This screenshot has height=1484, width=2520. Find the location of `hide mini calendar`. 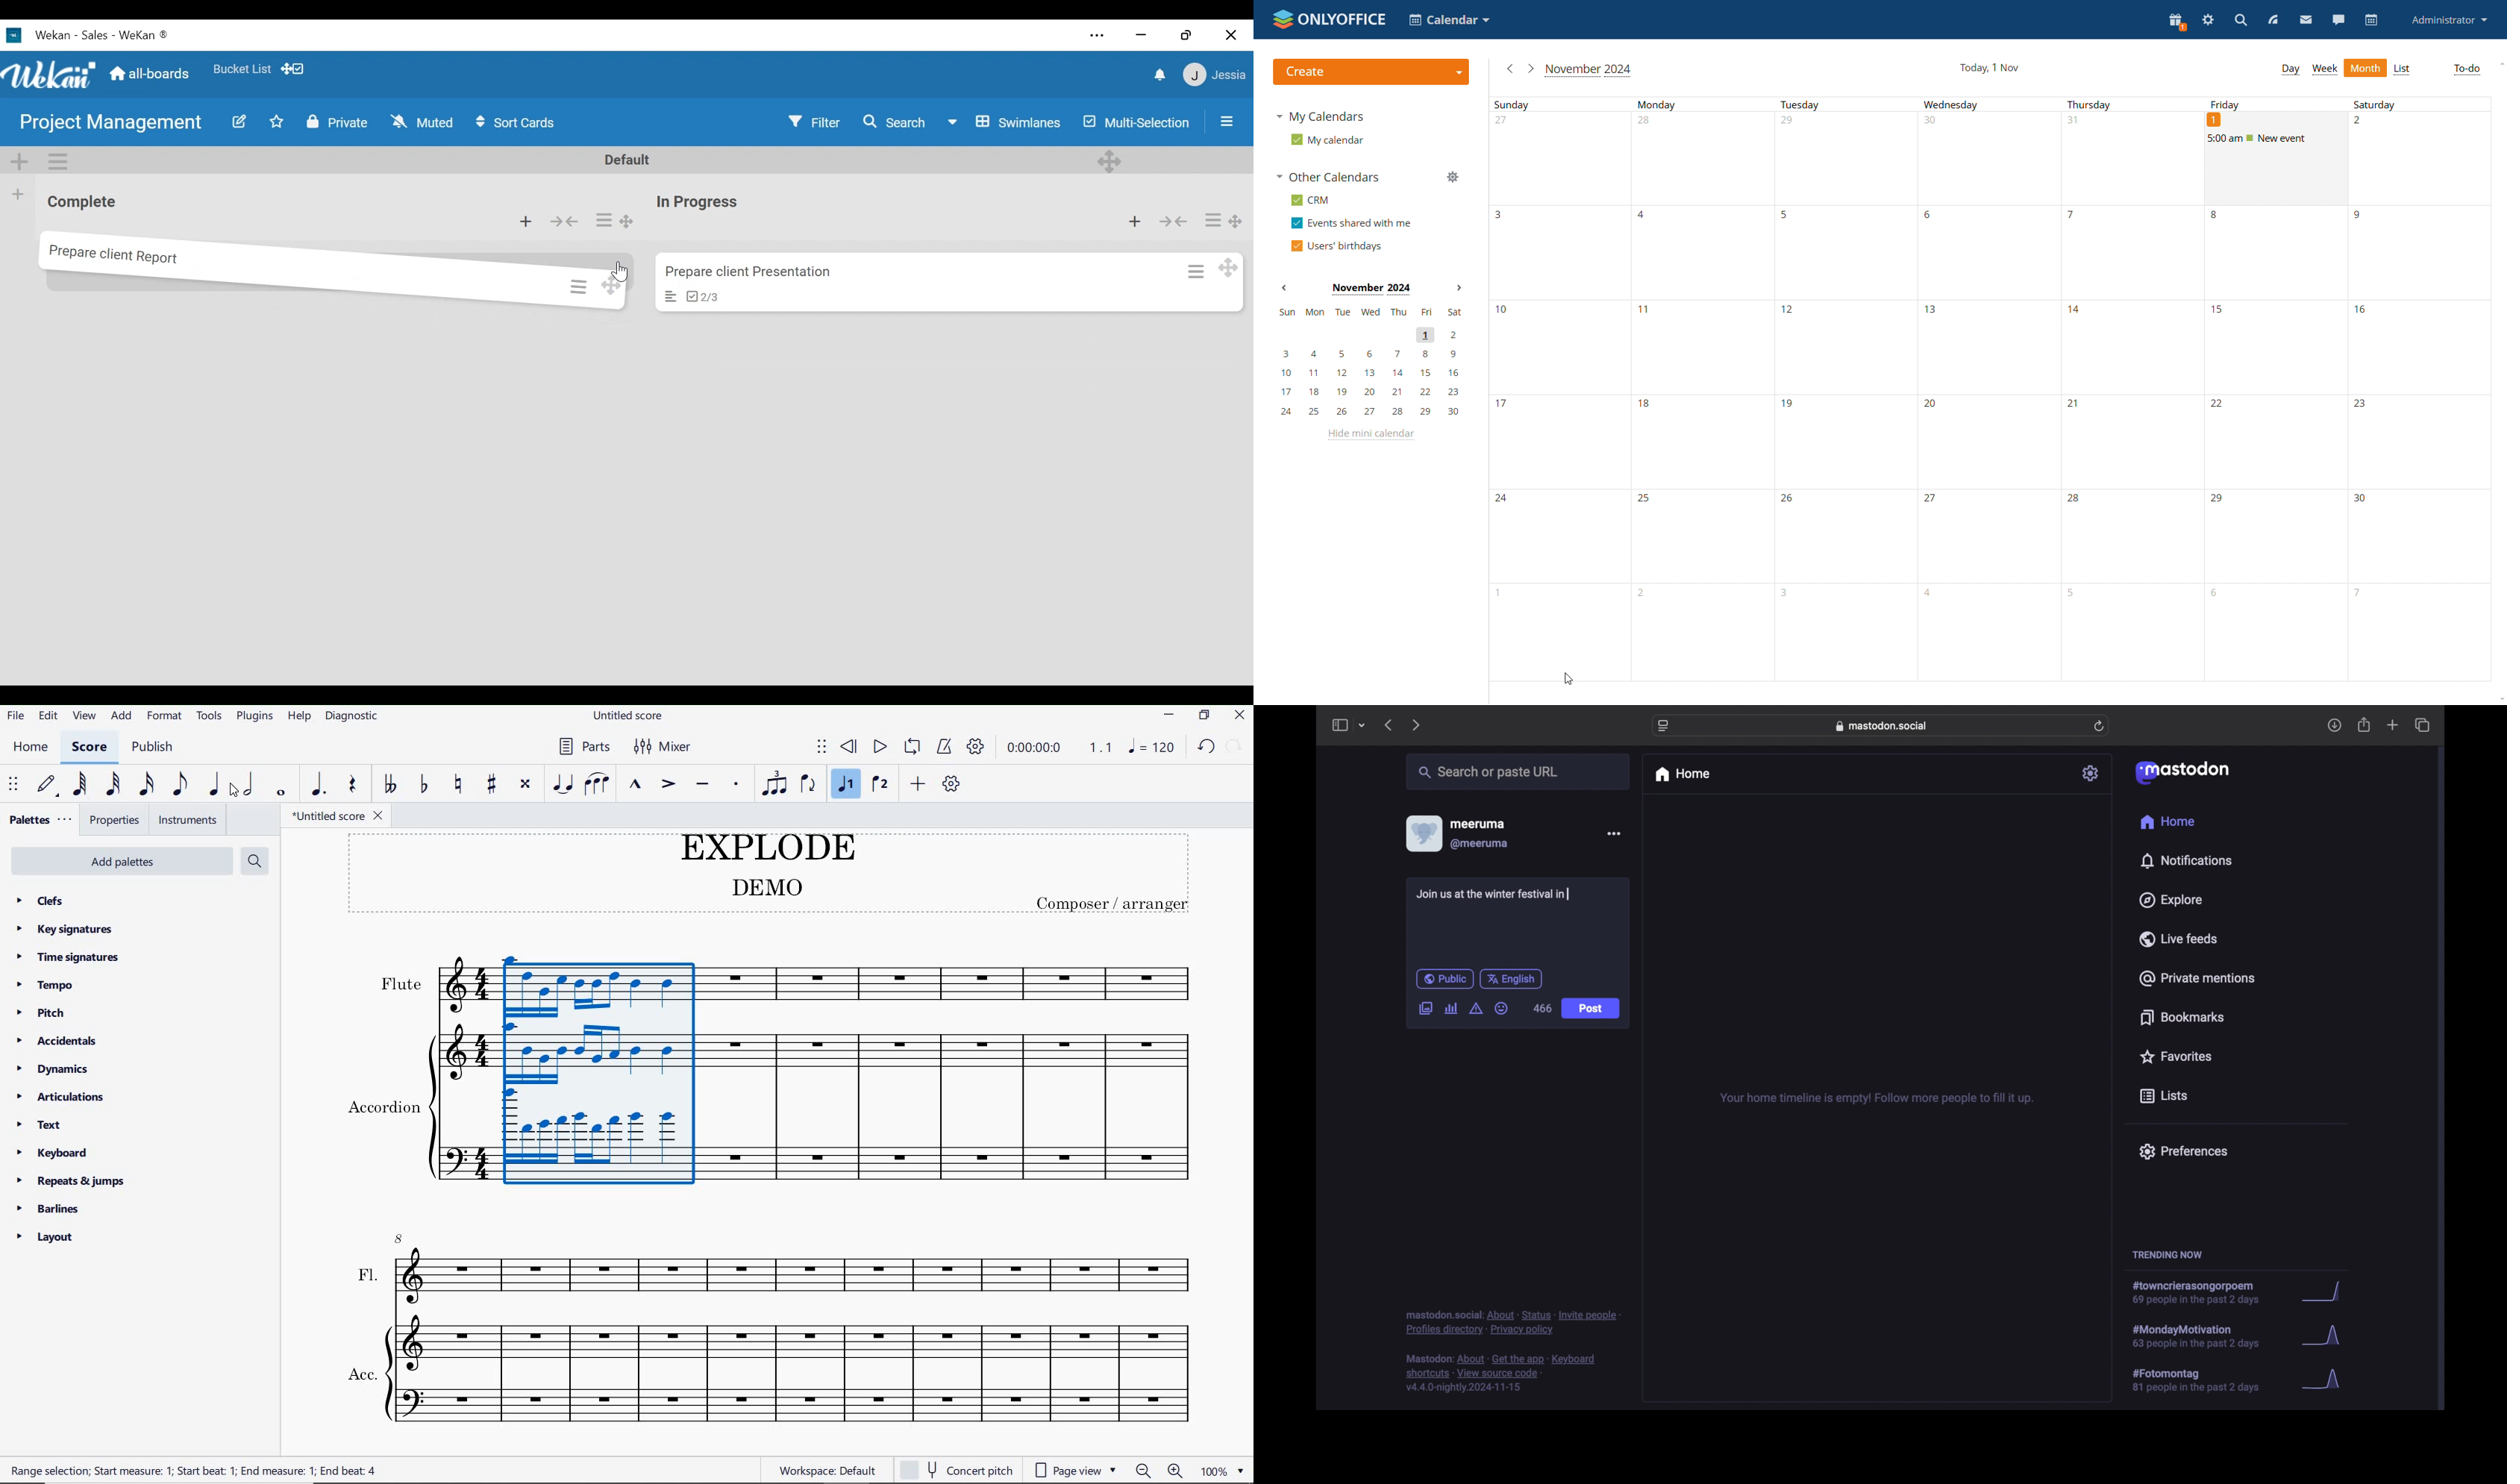

hide mini calendar is located at coordinates (1370, 435).